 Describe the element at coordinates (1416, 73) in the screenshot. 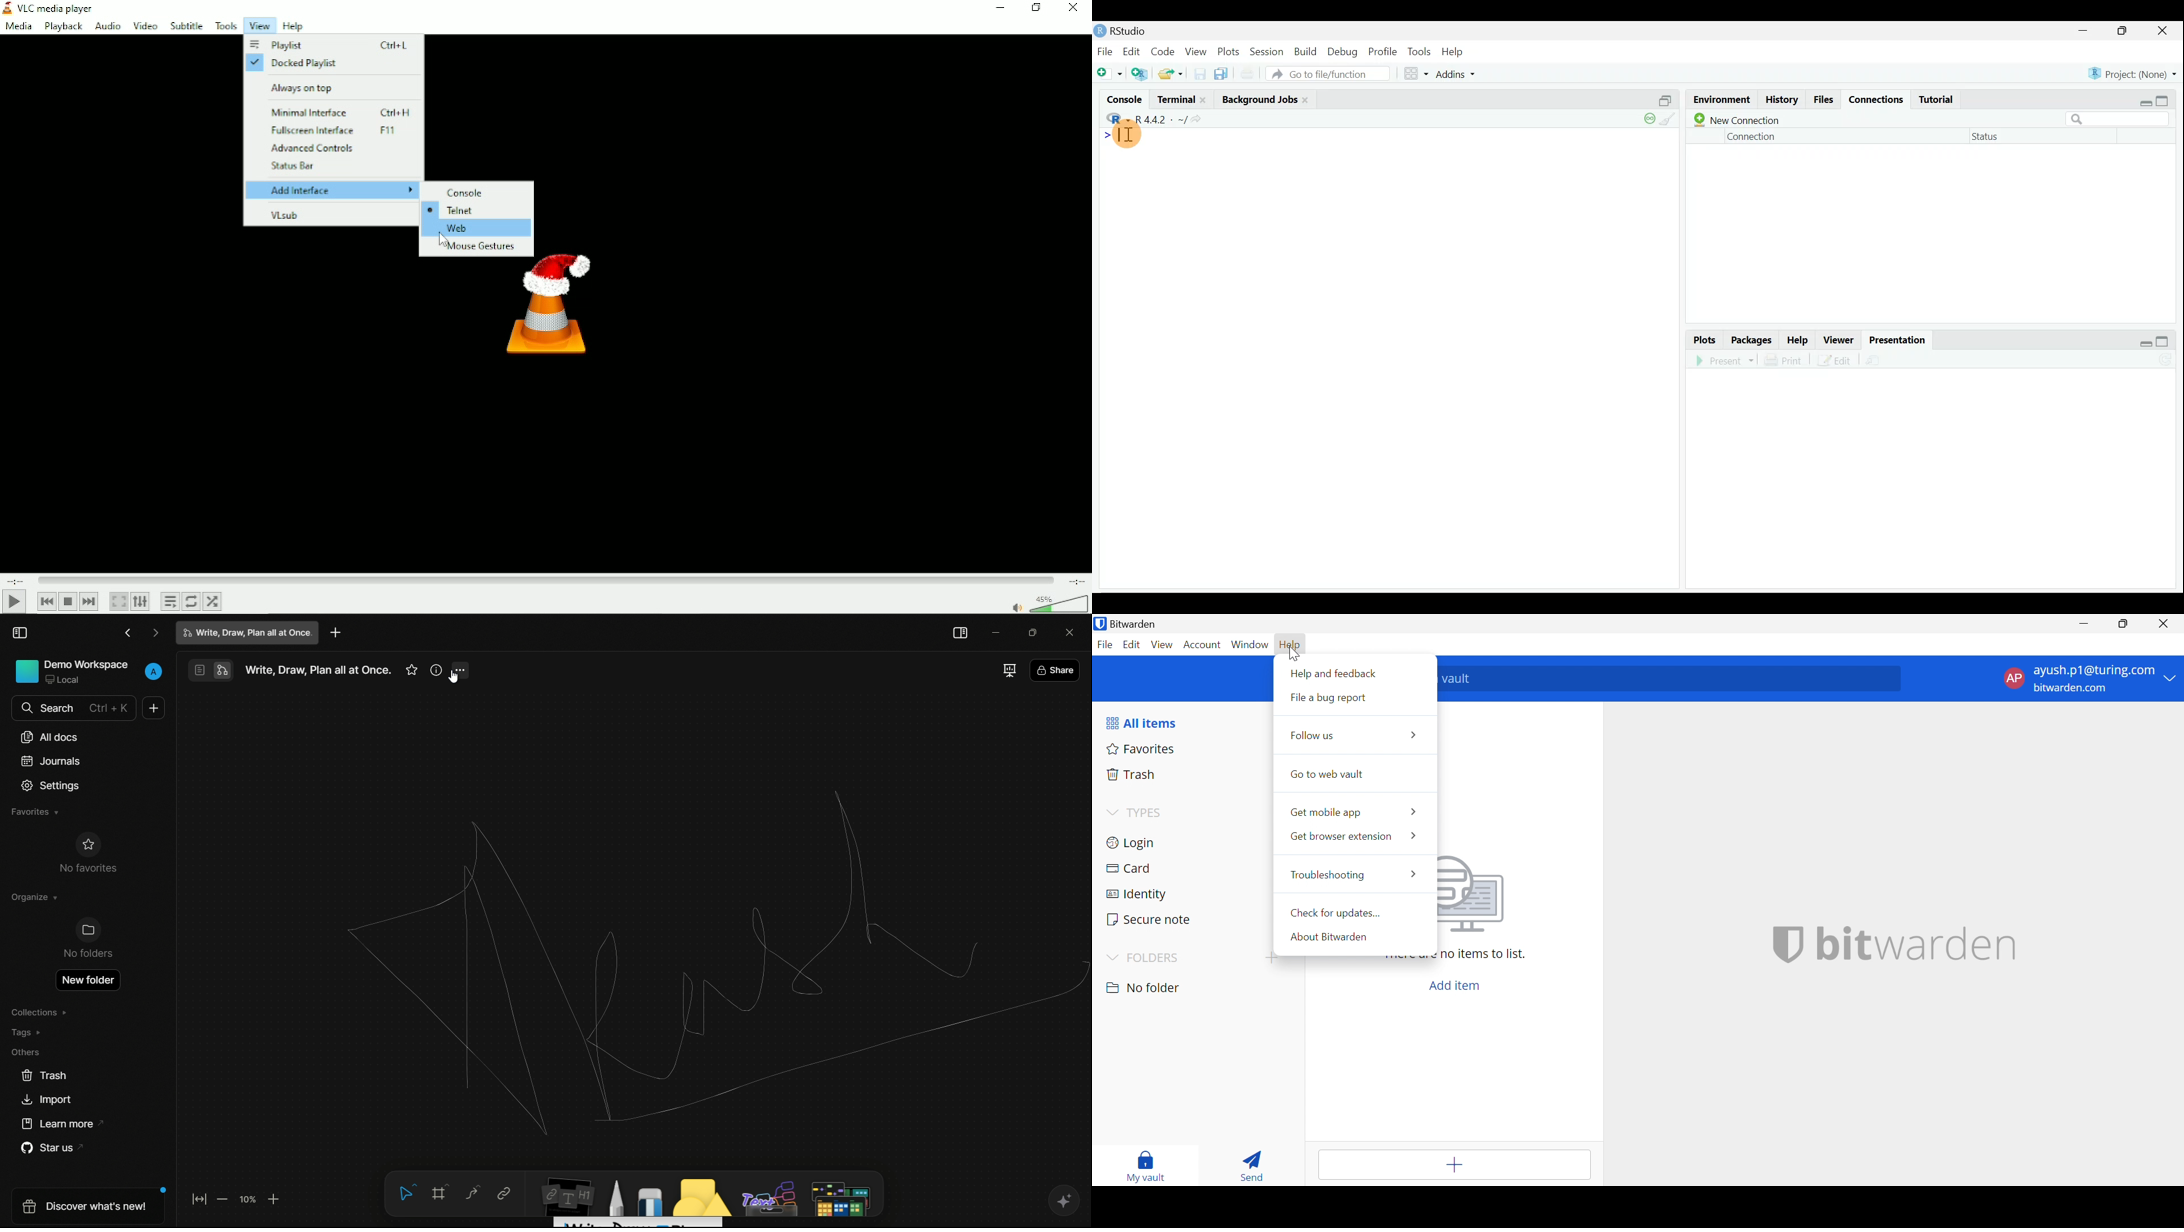

I see `Workspace panes` at that location.